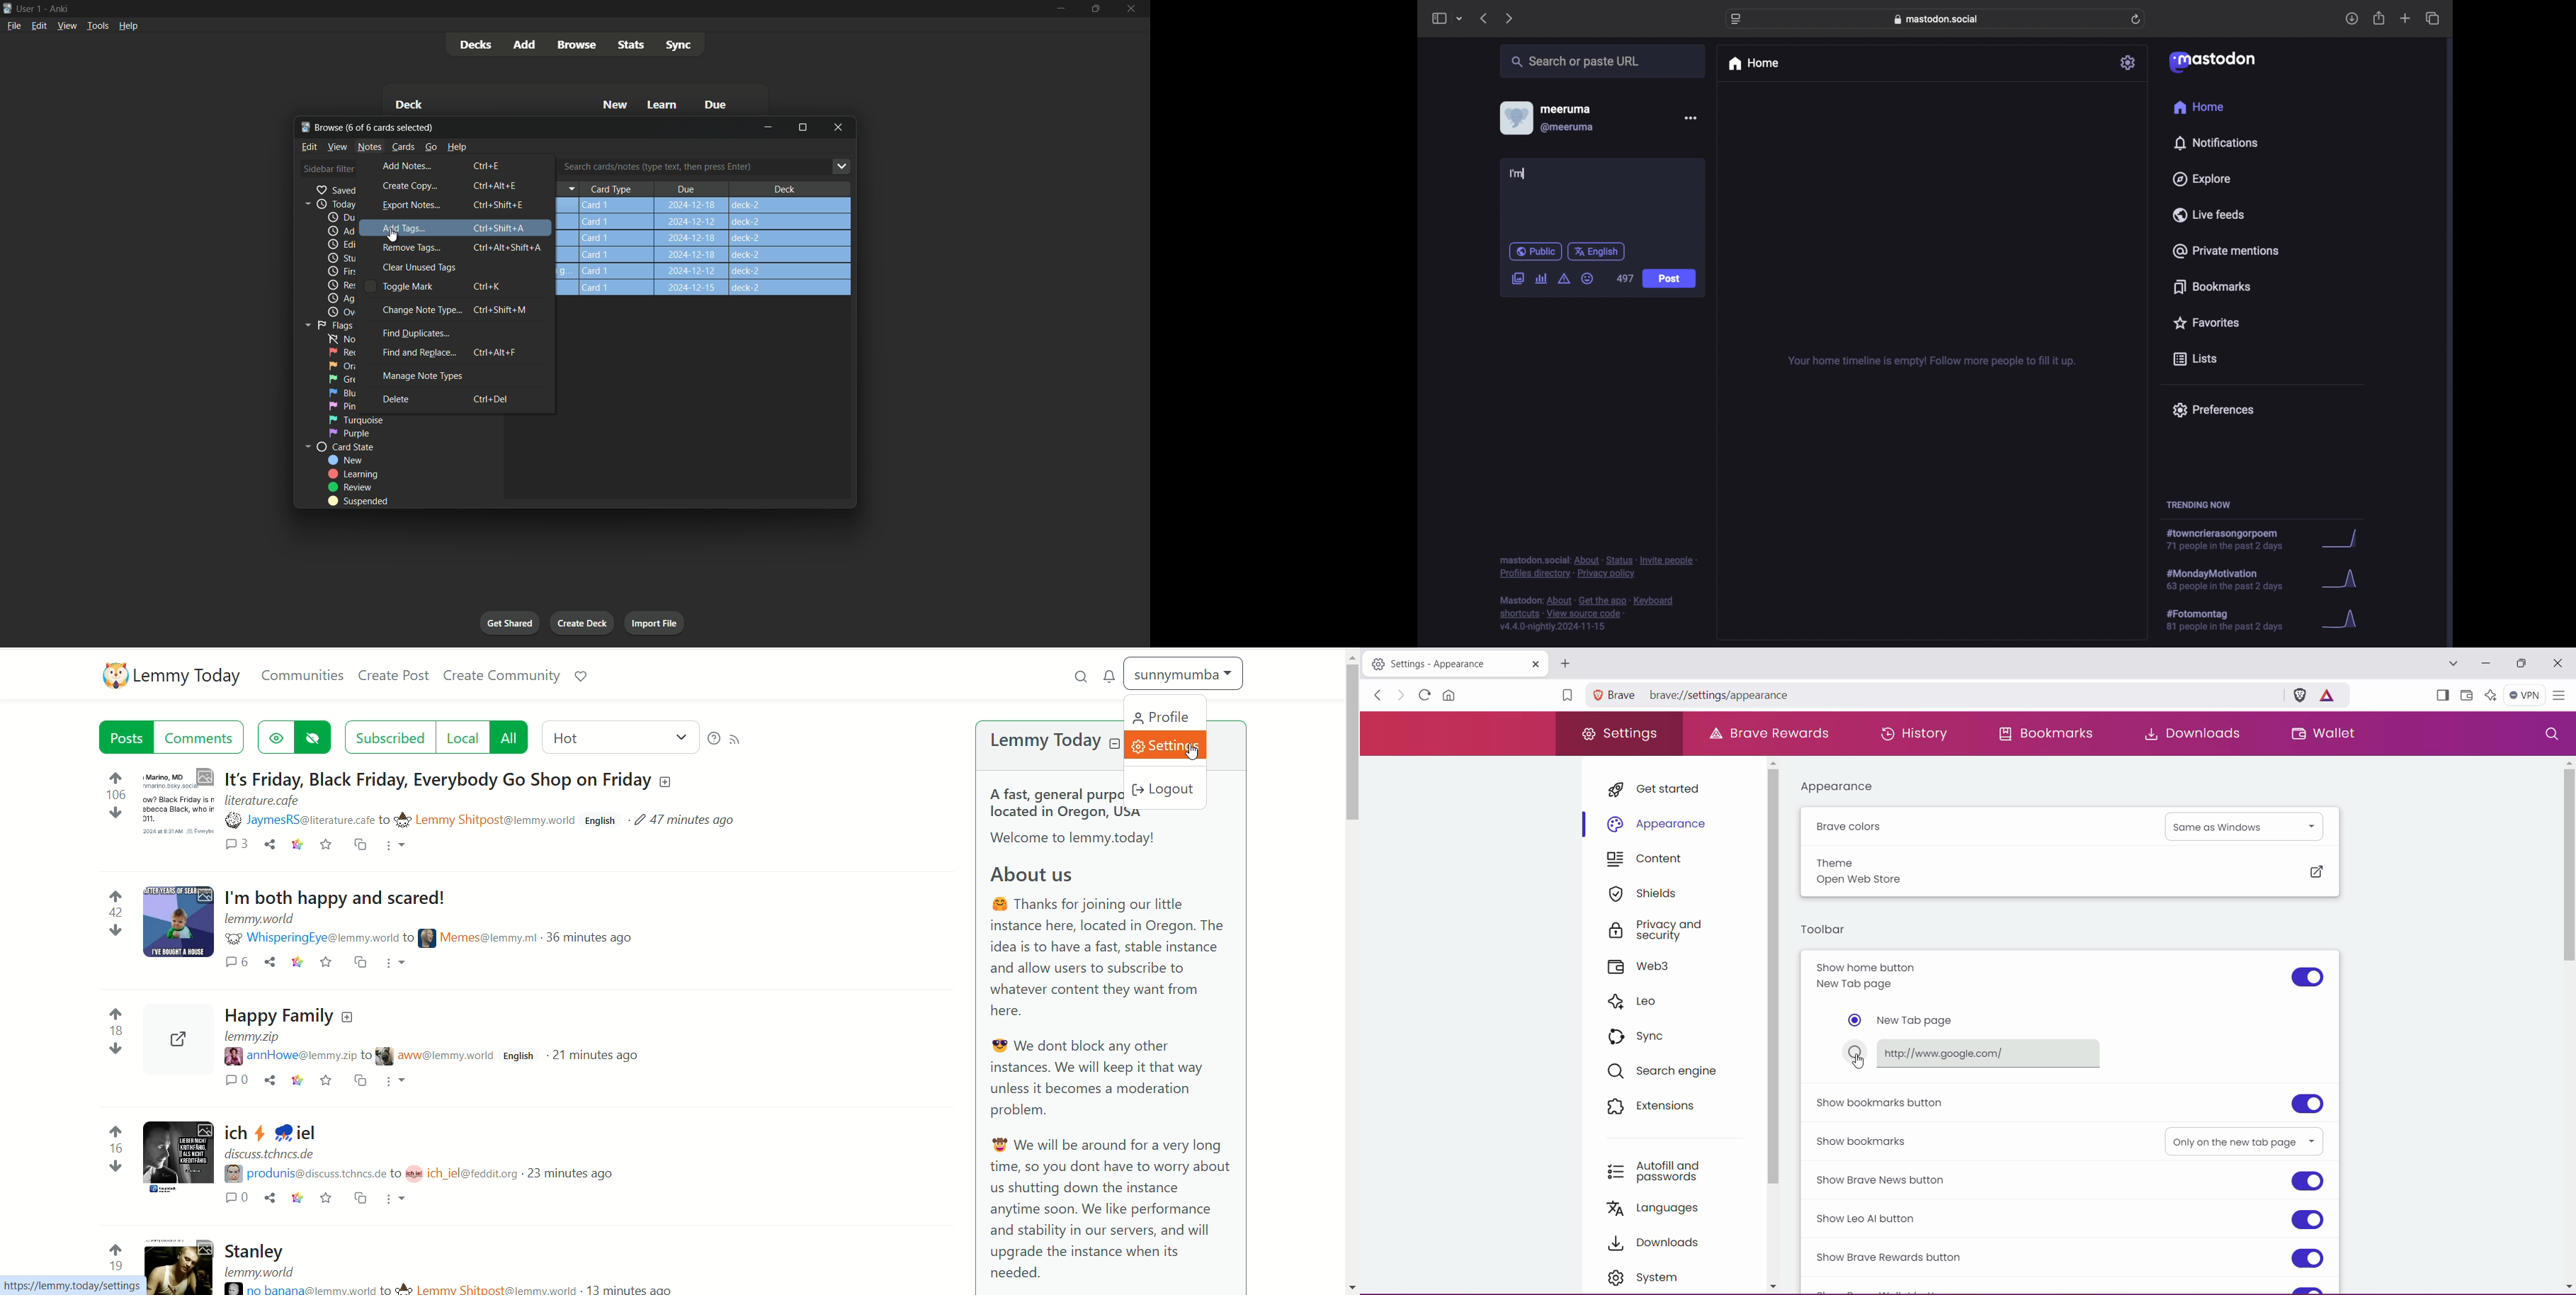  What do you see at coordinates (1598, 568) in the screenshot?
I see `footnote` at bounding box center [1598, 568].